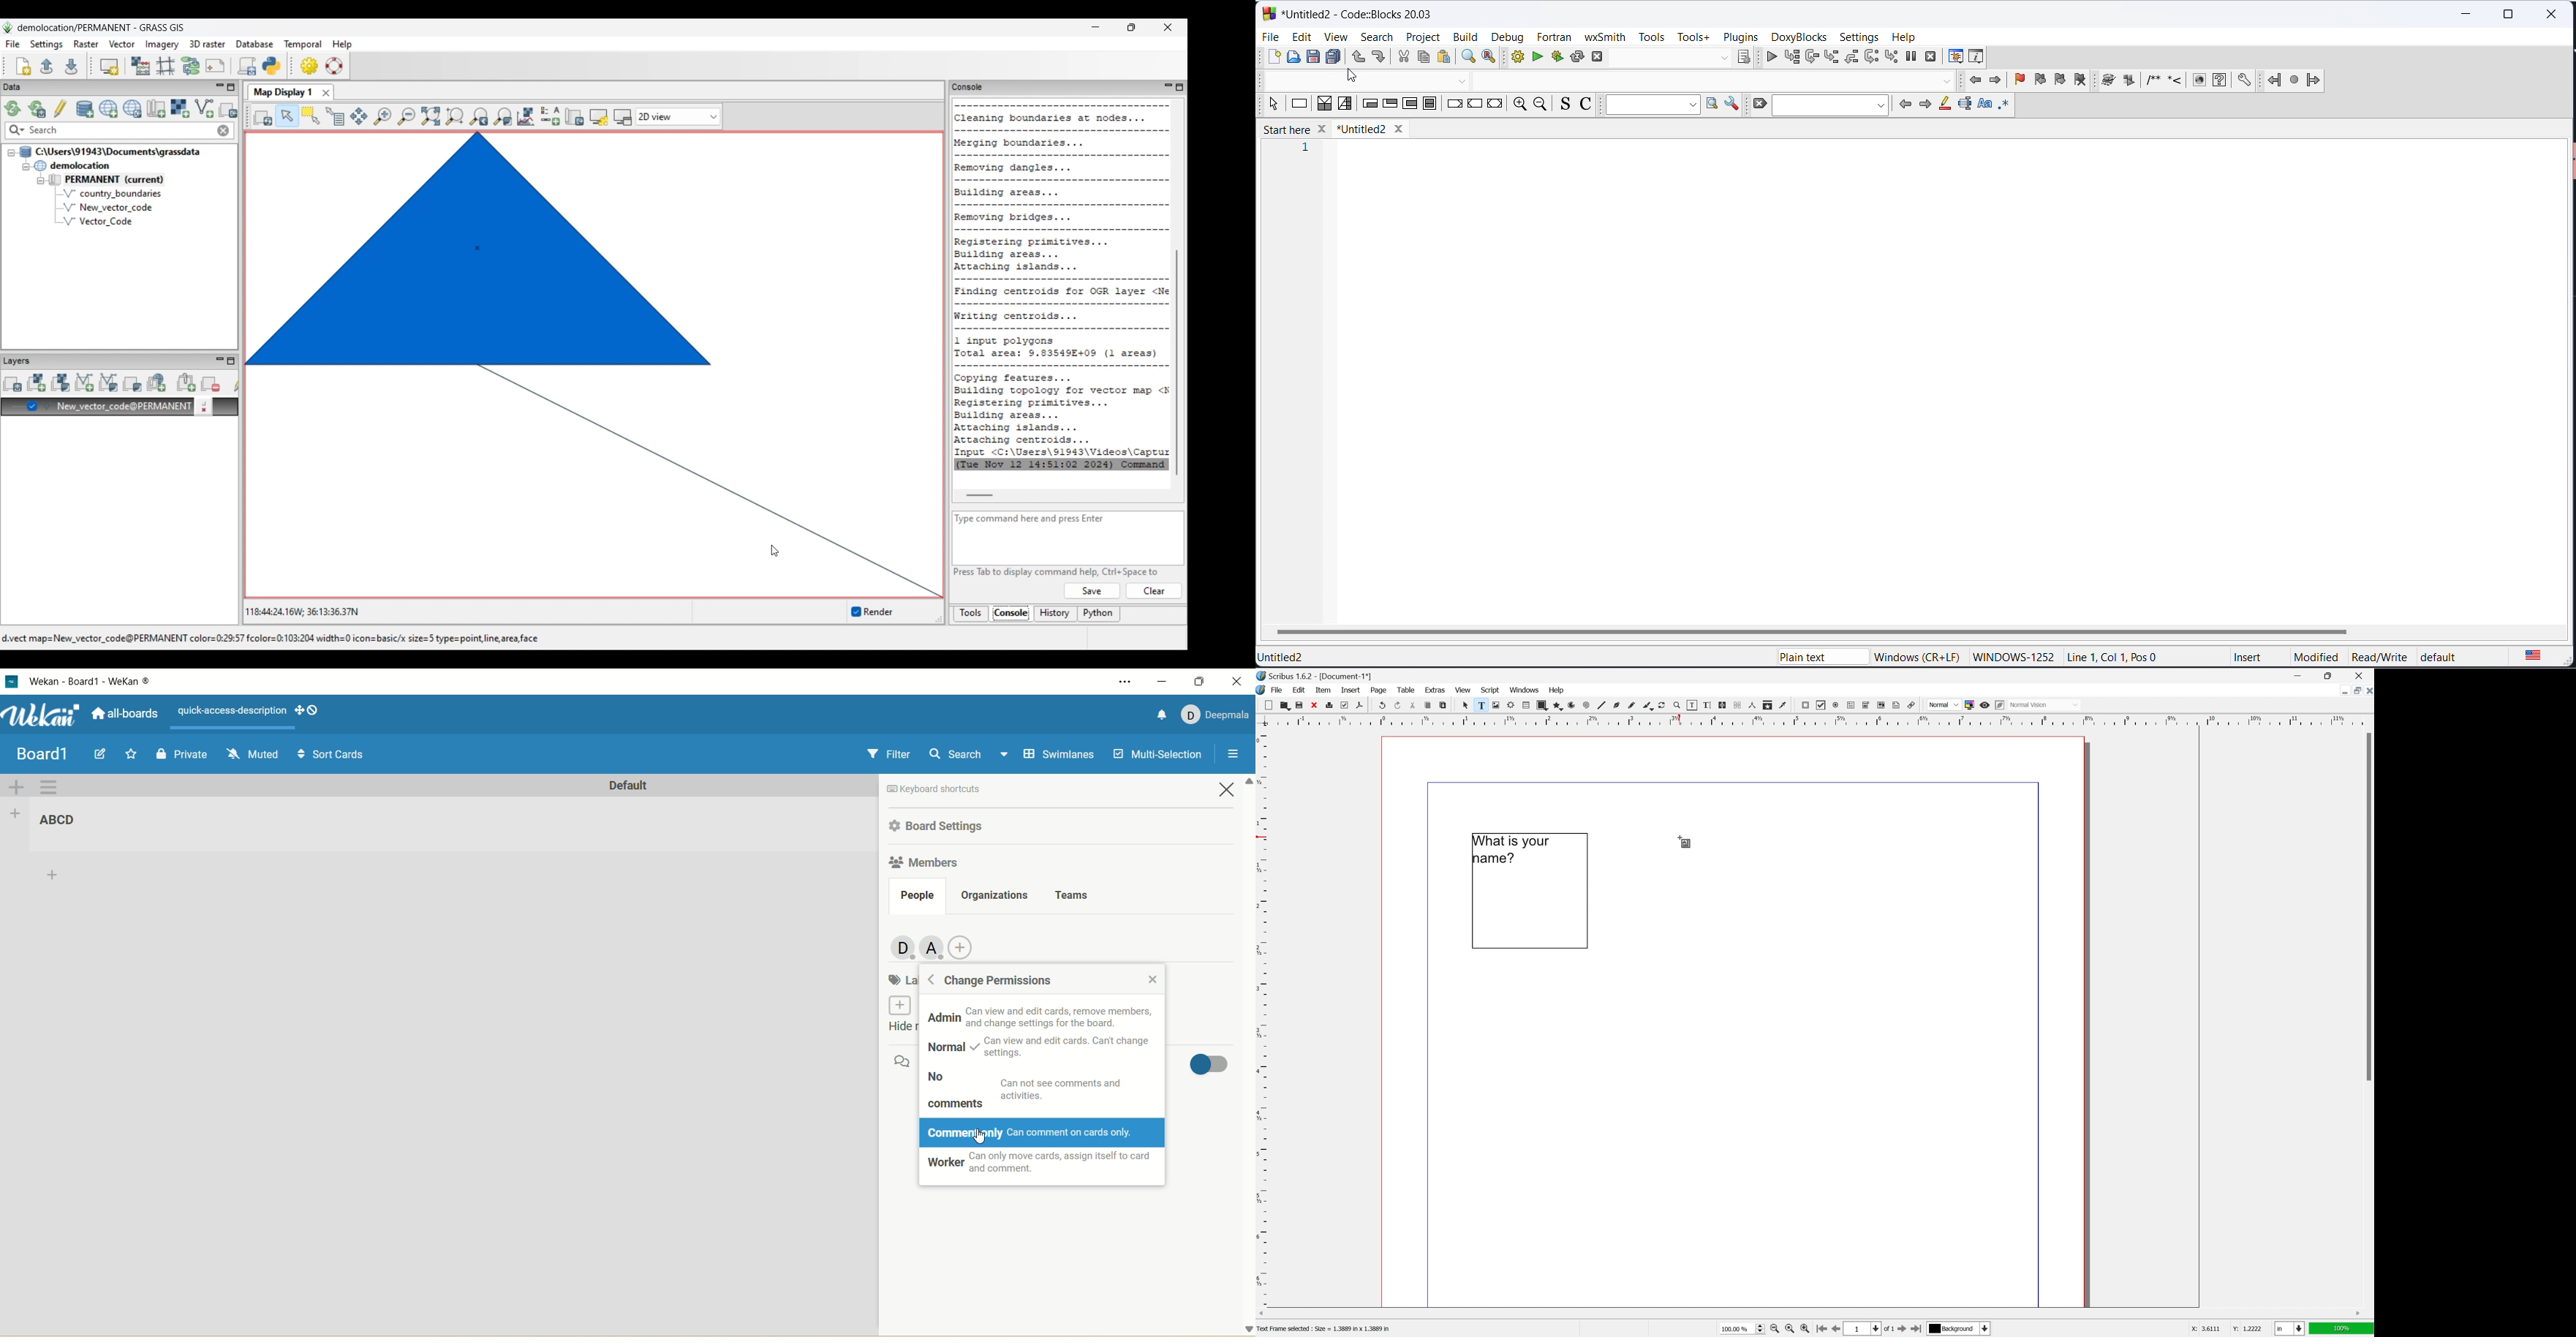 This screenshot has height=1344, width=2576. Describe the element at coordinates (1345, 103) in the screenshot. I see `selection` at that location.